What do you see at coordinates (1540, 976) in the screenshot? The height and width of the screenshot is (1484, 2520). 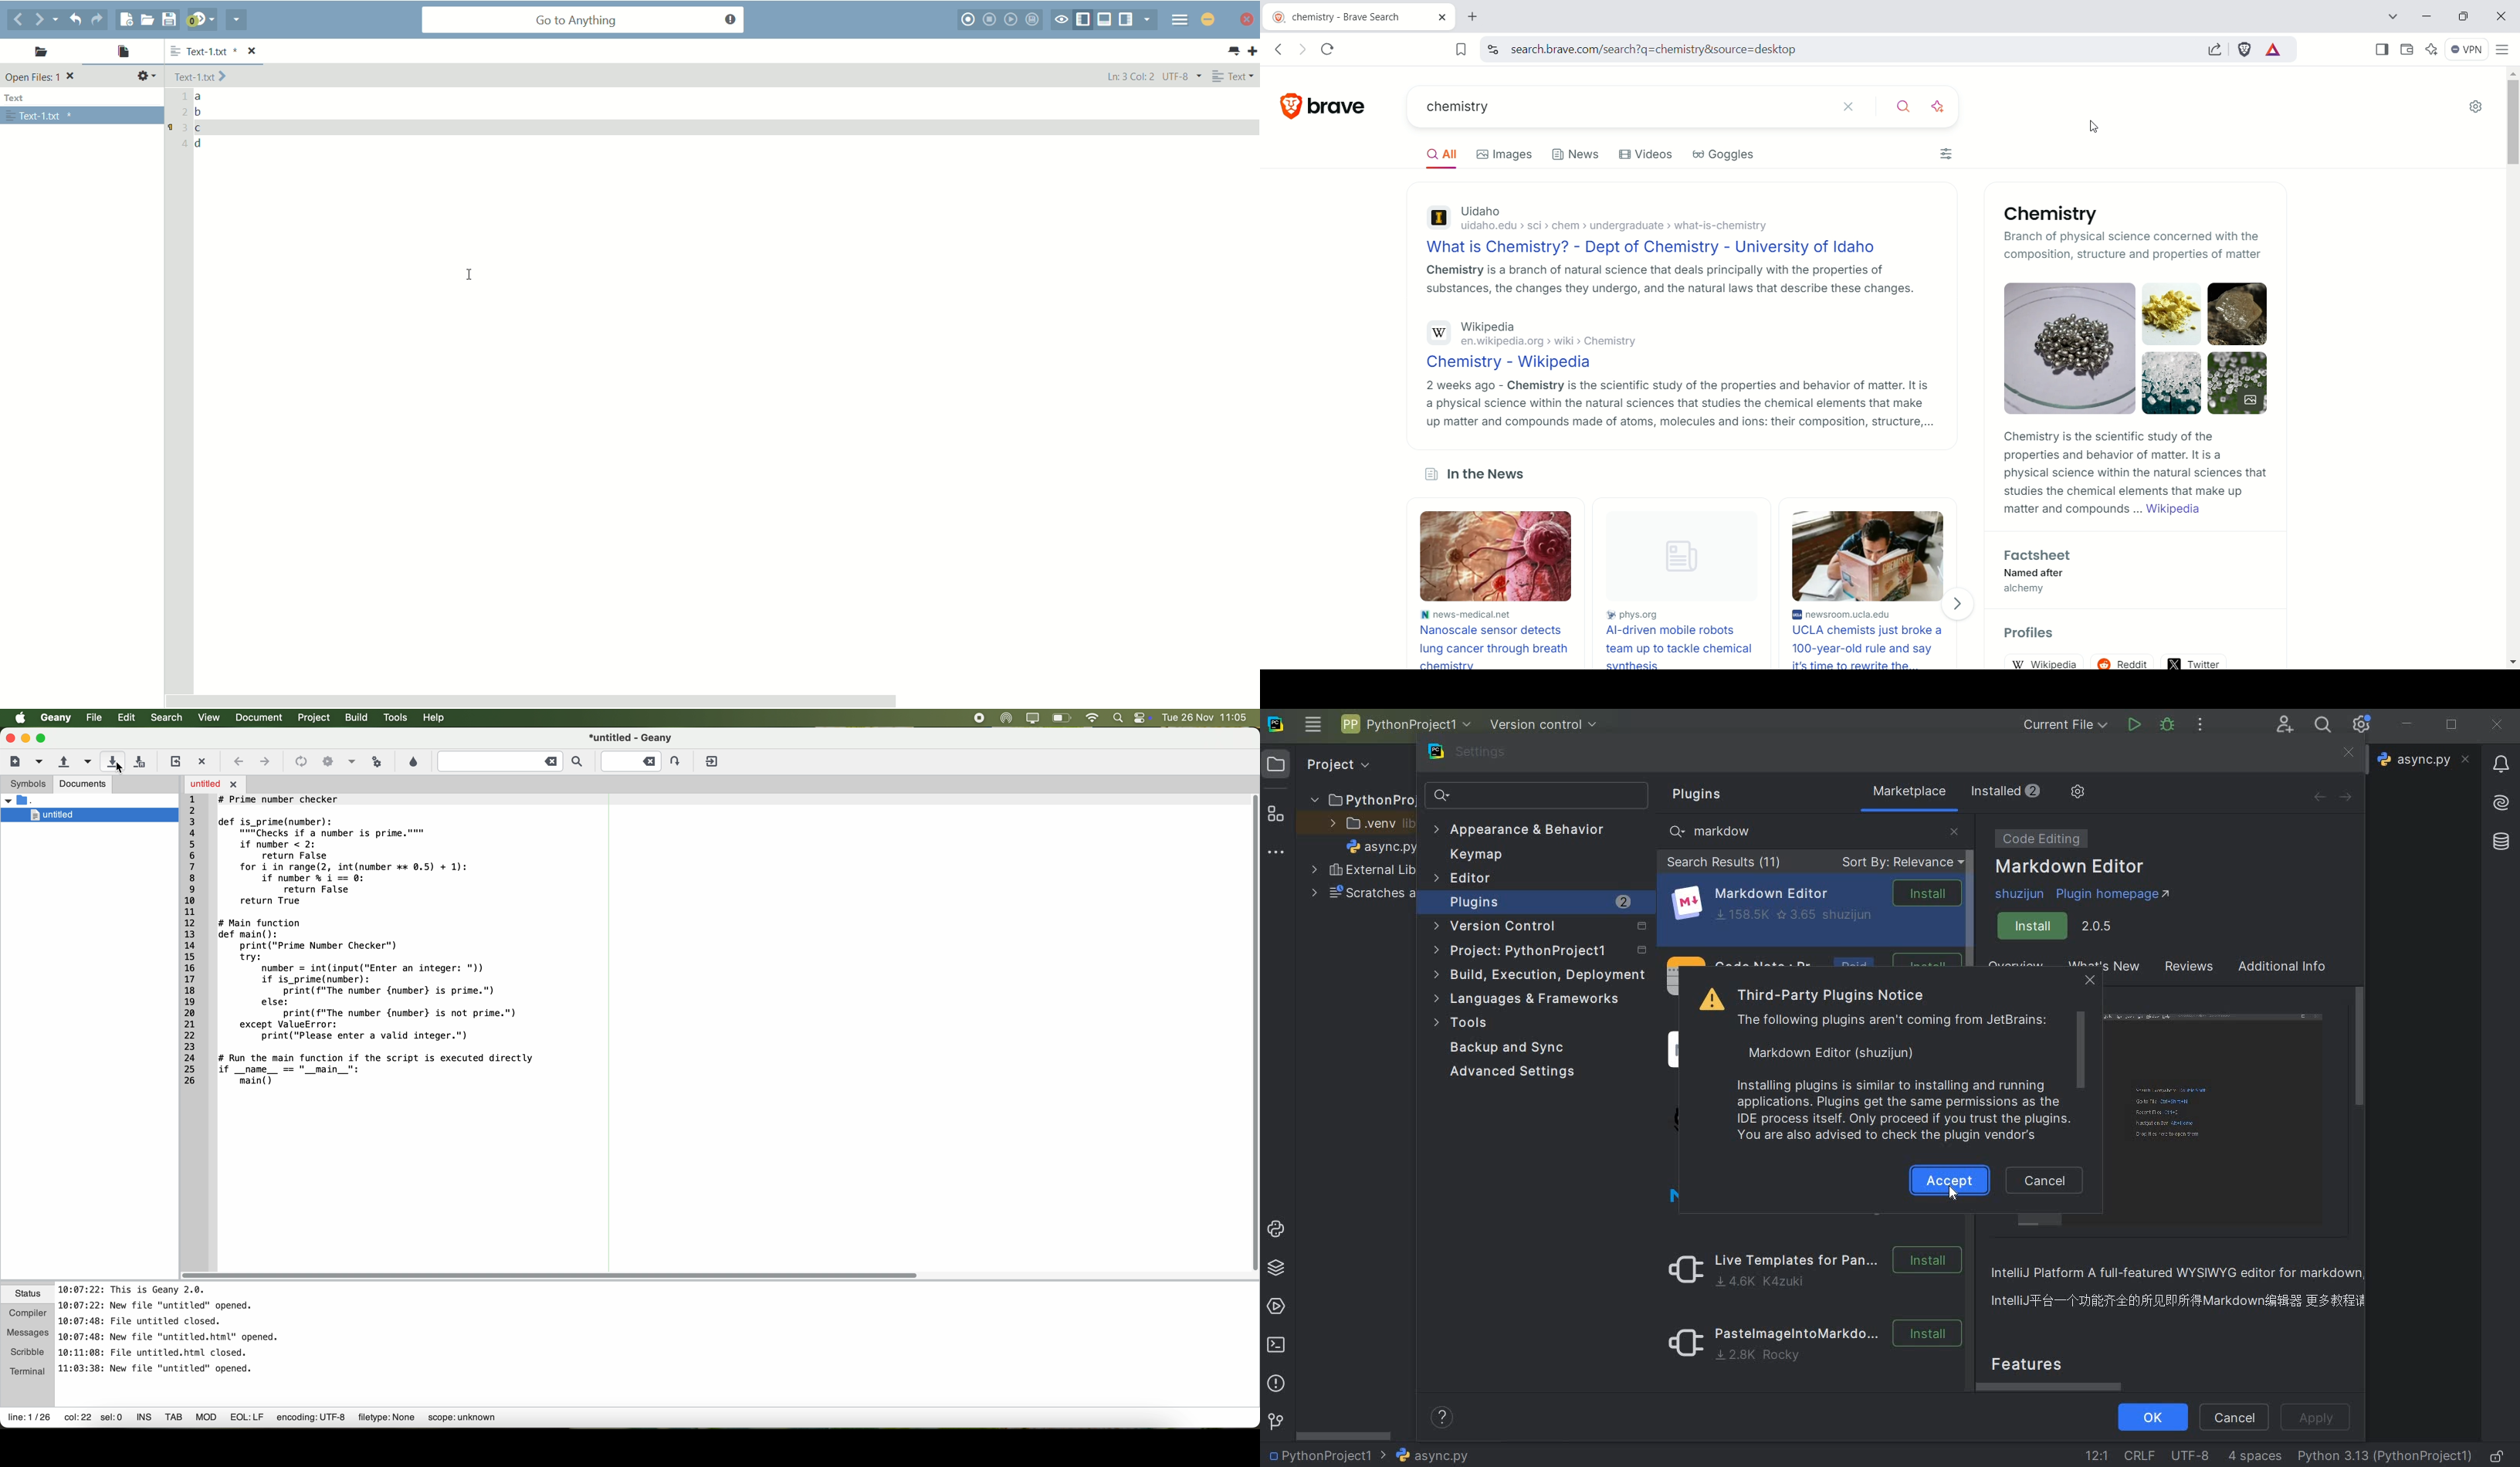 I see `build, execution, deployment` at bounding box center [1540, 976].